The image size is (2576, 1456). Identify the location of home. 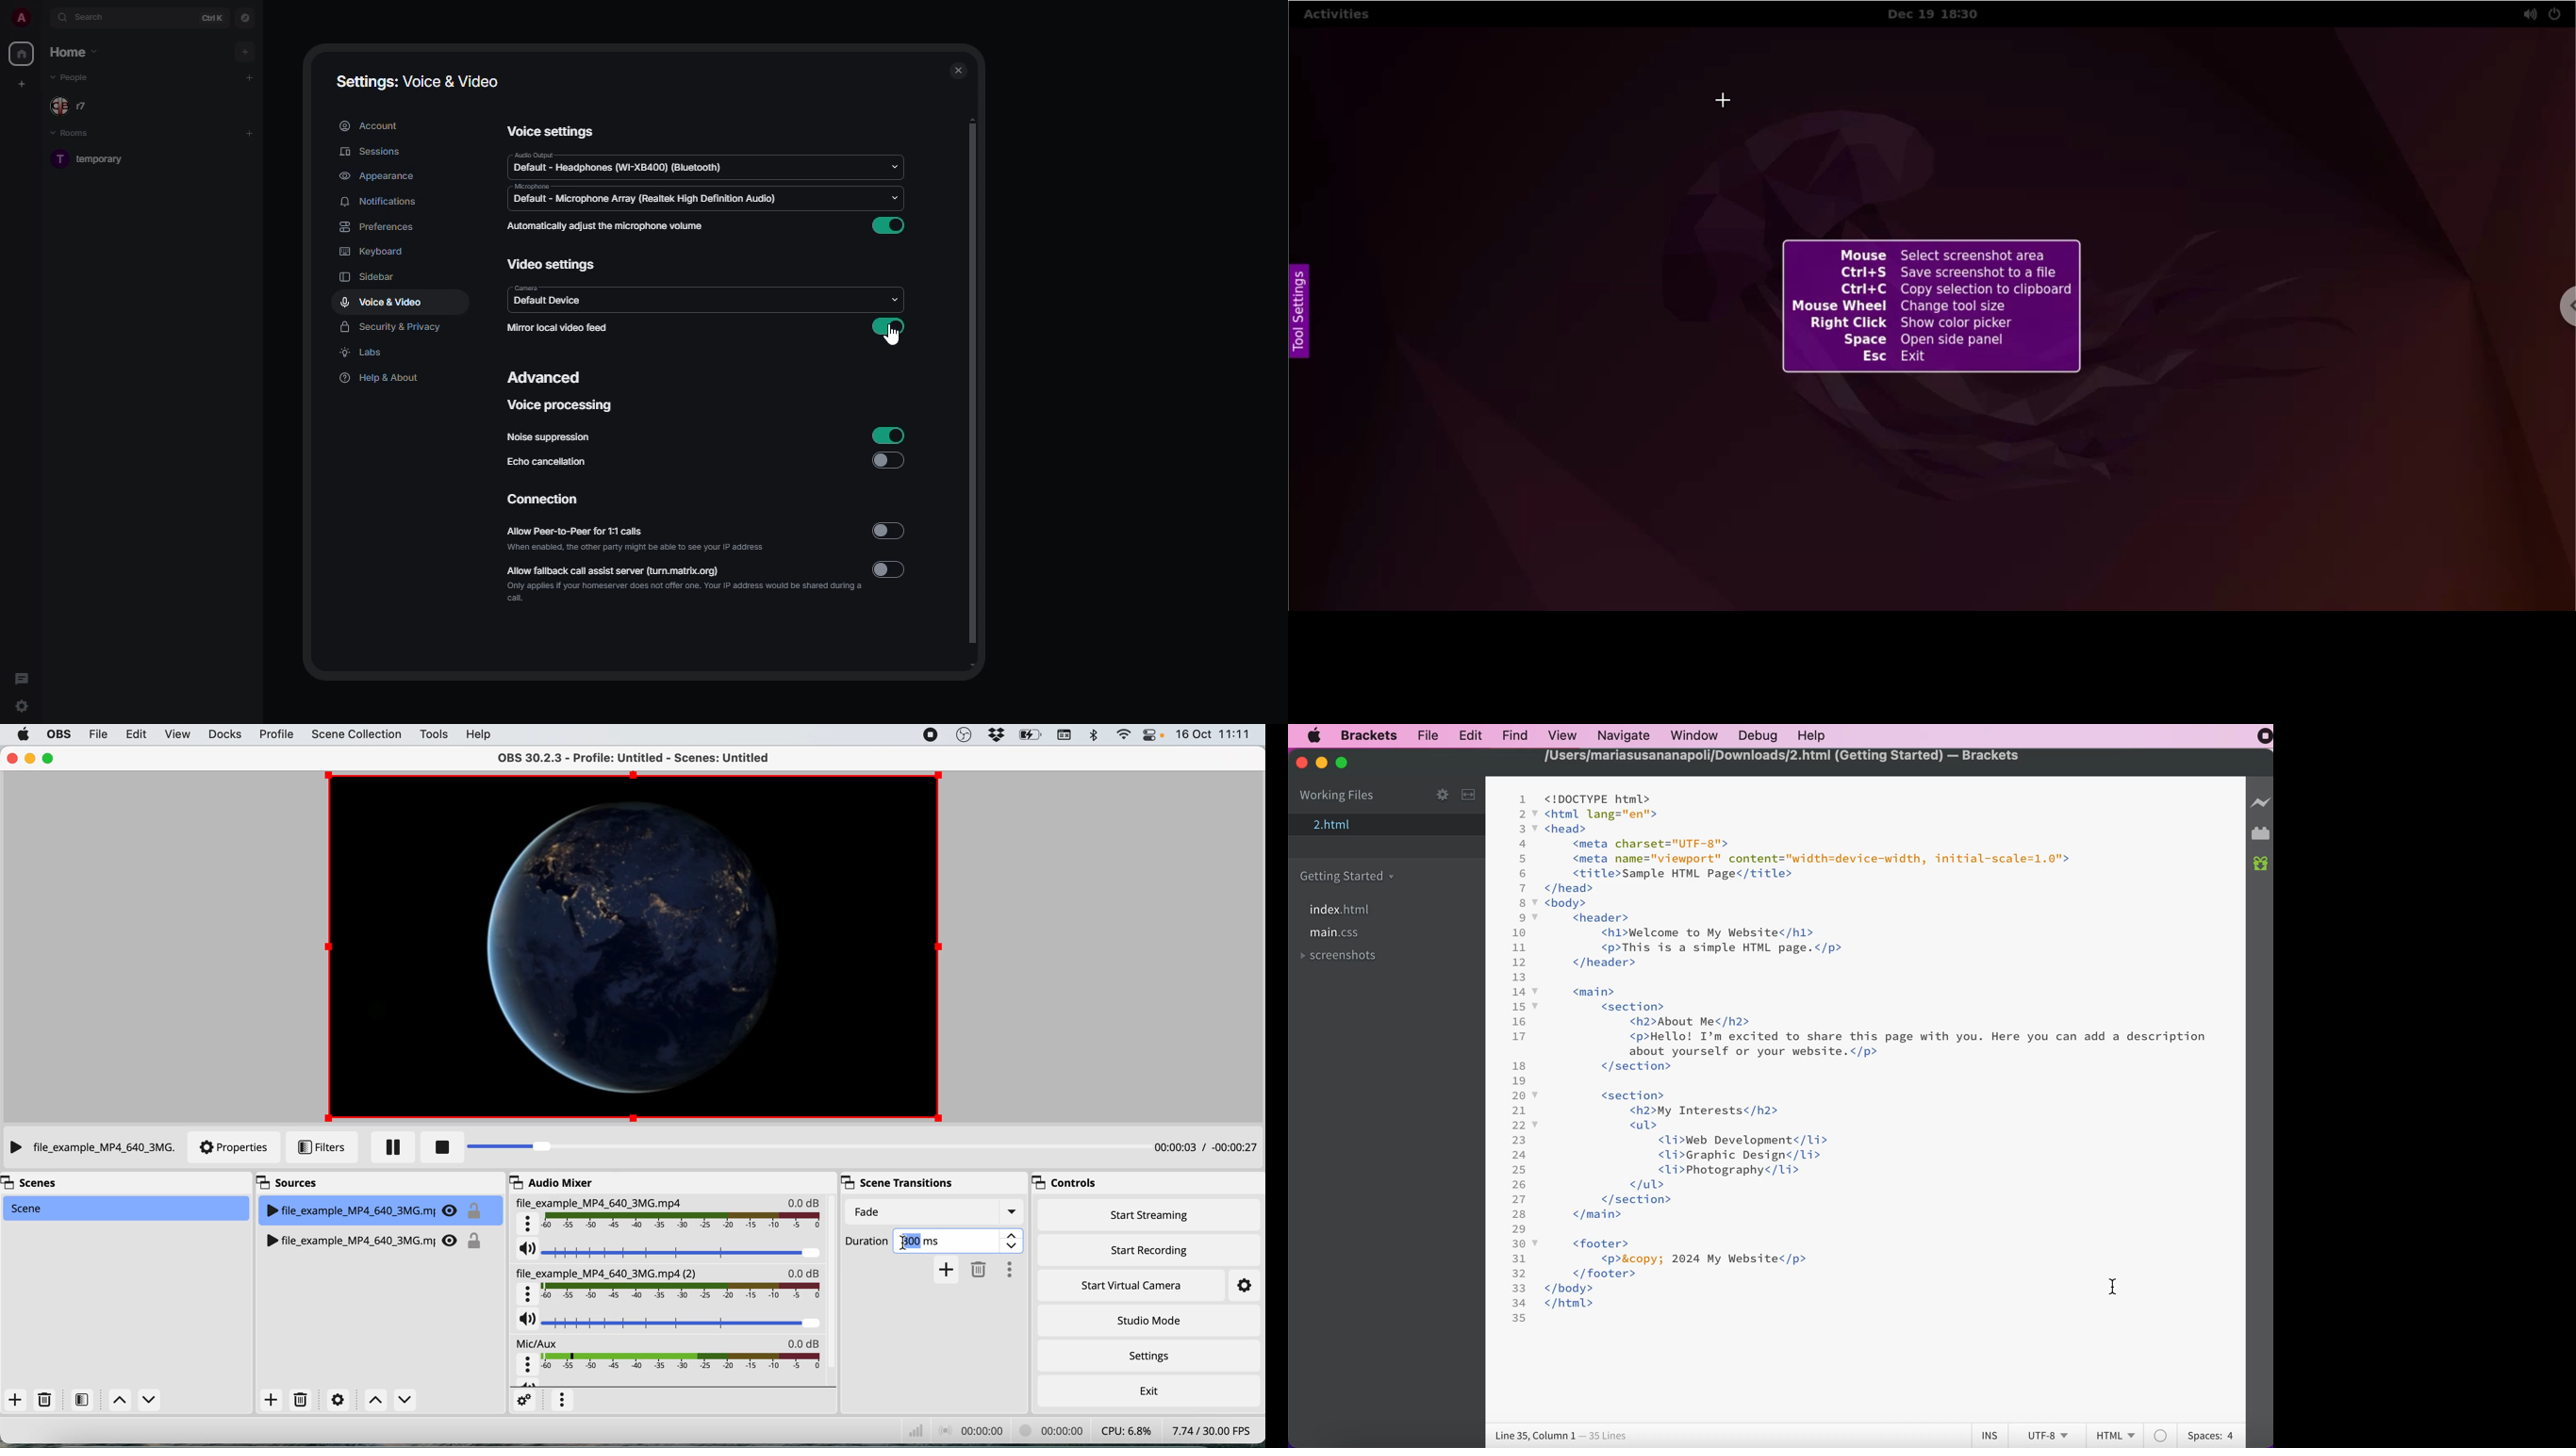
(21, 54).